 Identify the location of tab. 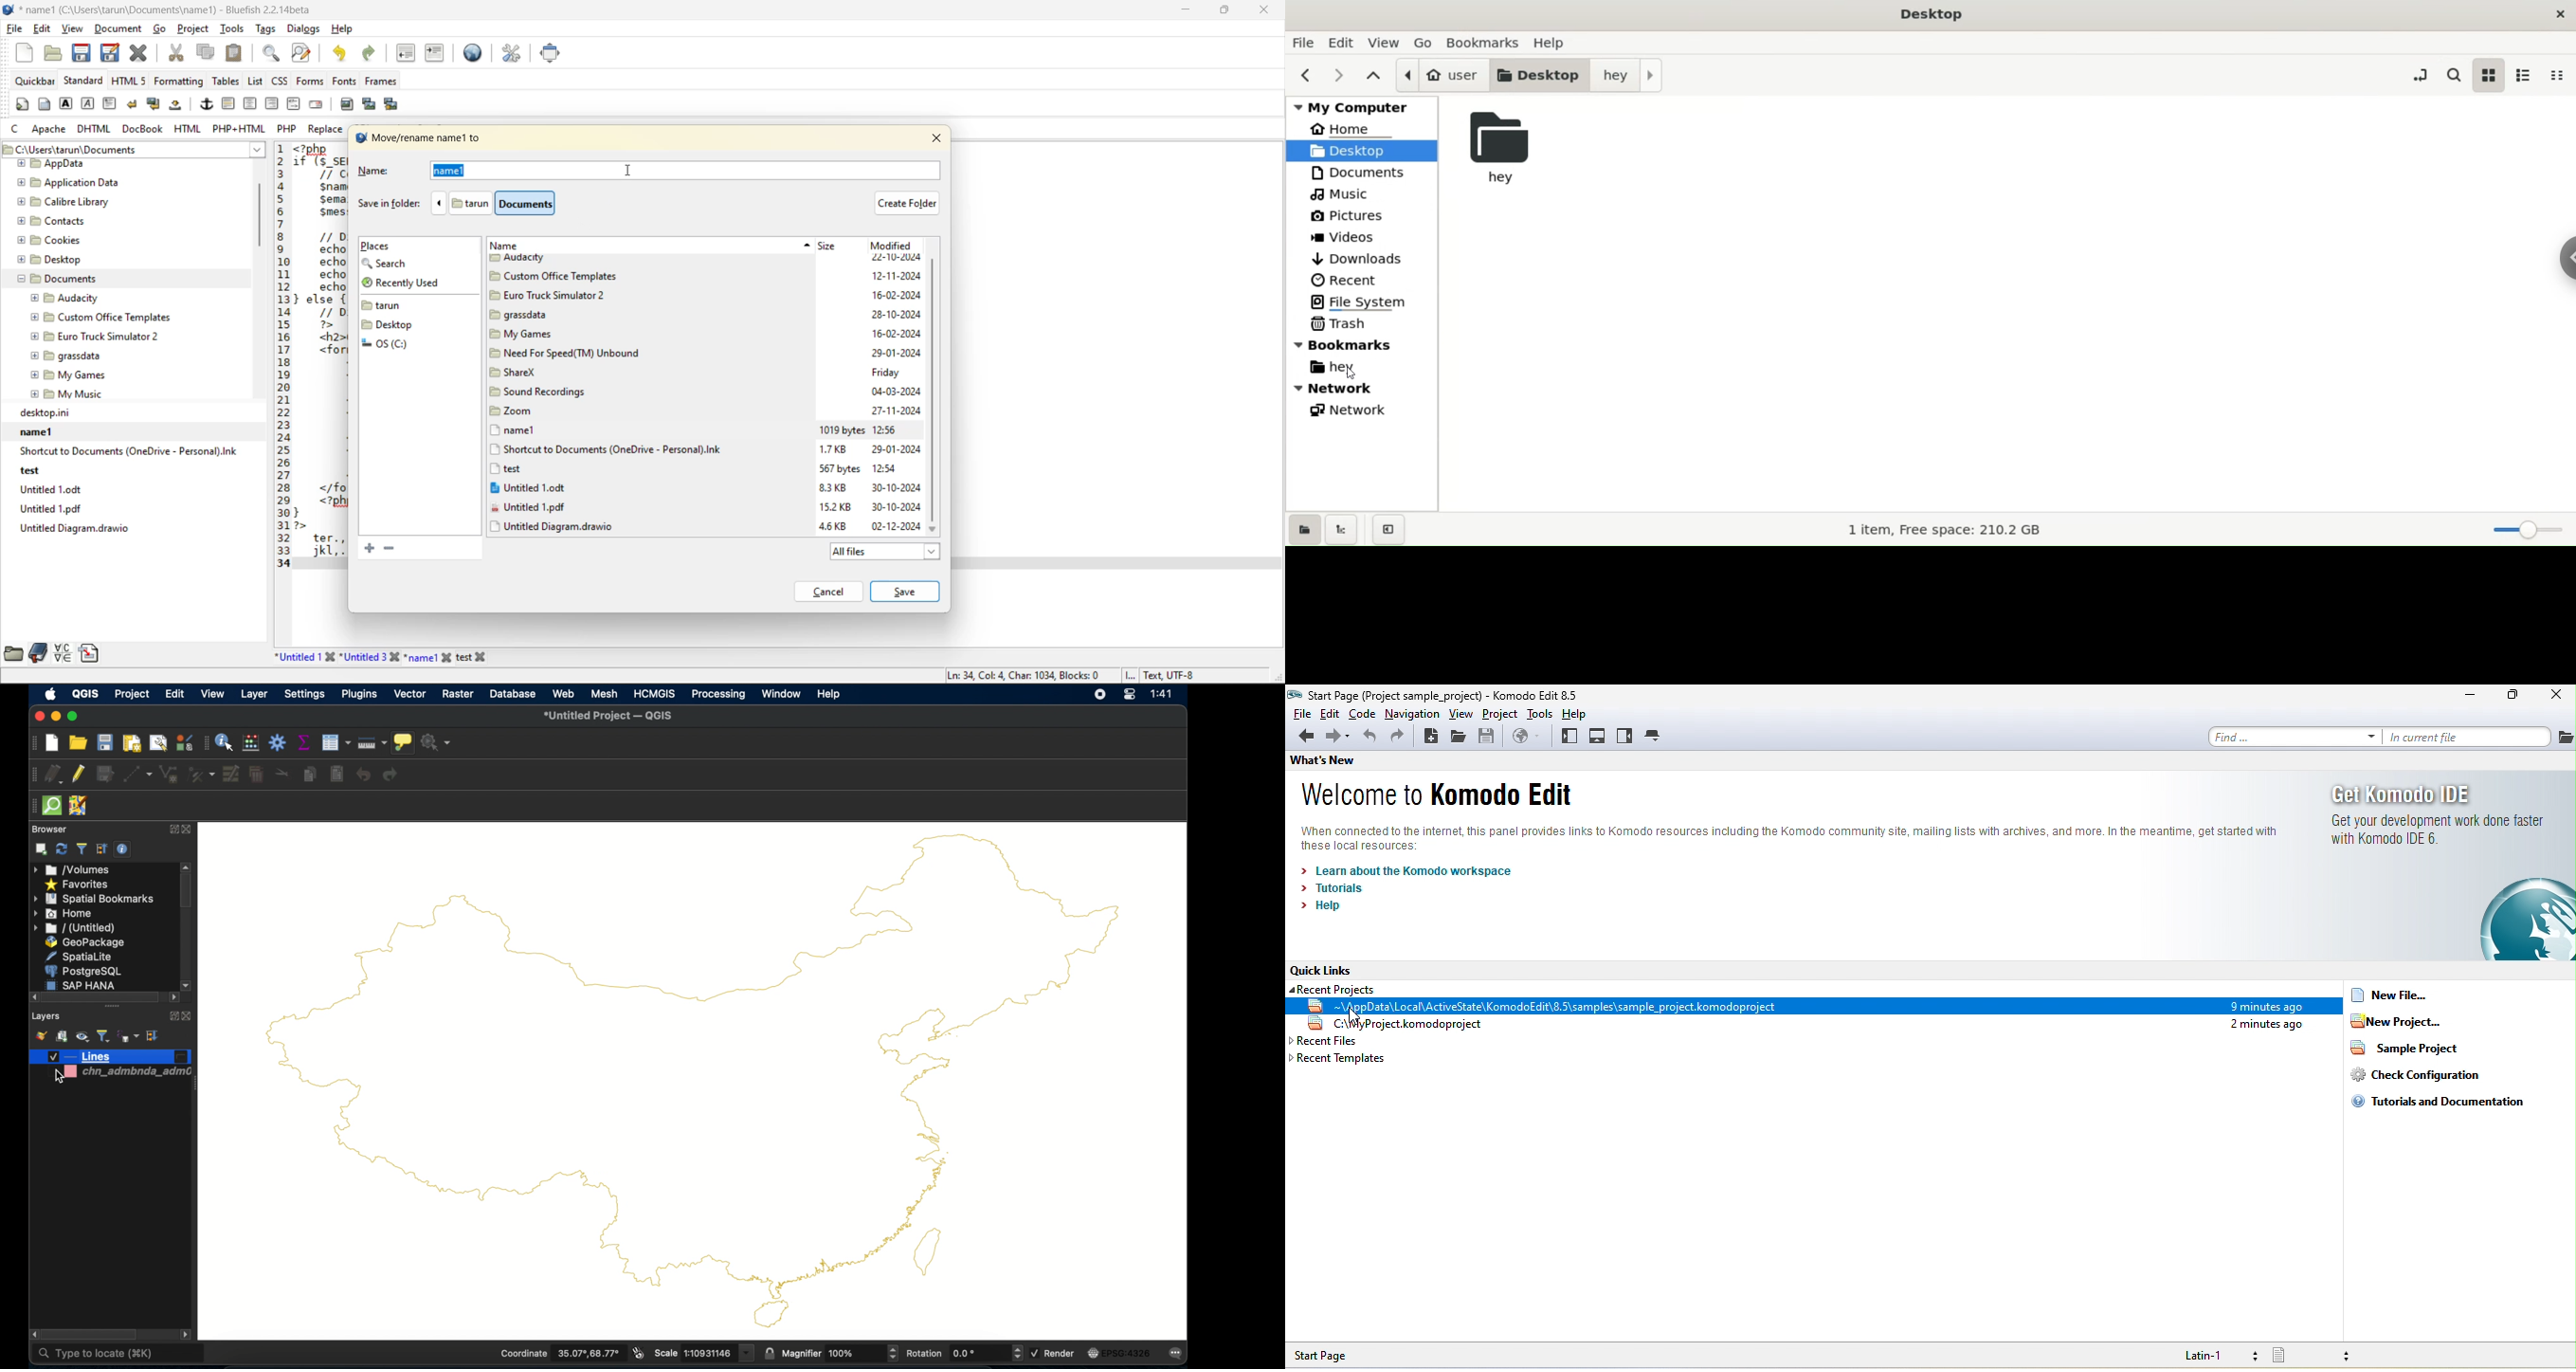
(1660, 736).